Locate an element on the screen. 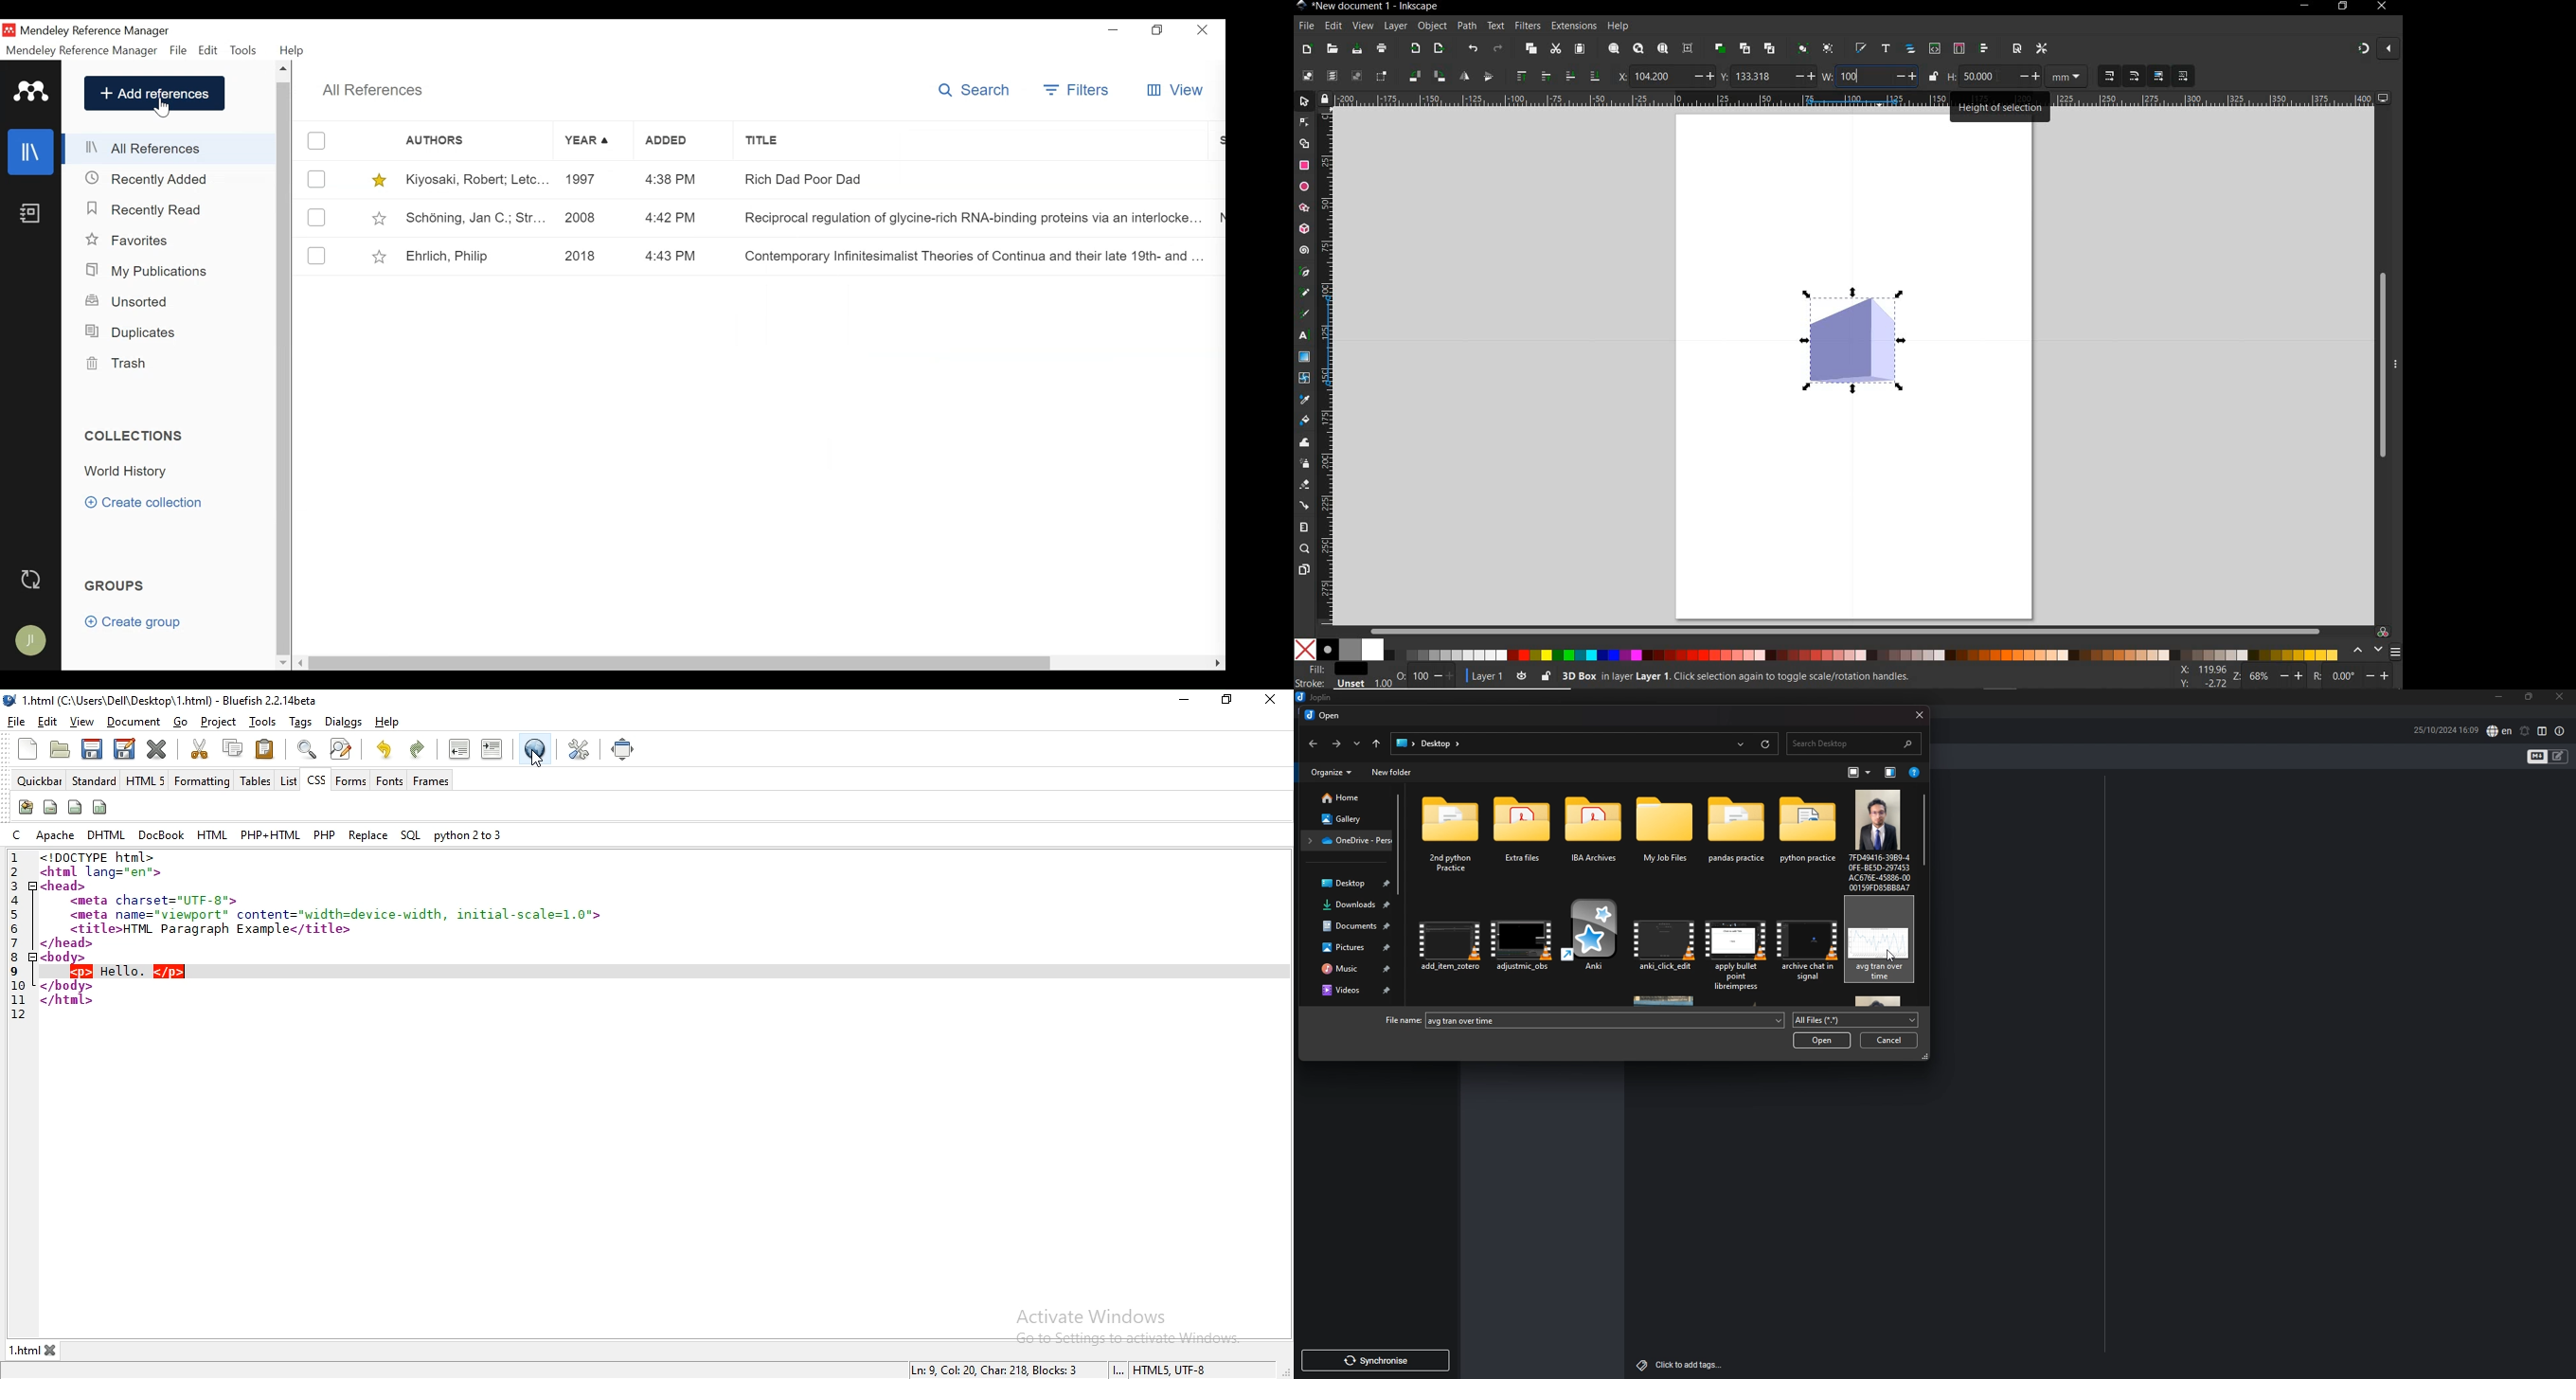 The width and height of the screenshot is (2576, 1400). scrollbar is located at coordinates (1847, 630).